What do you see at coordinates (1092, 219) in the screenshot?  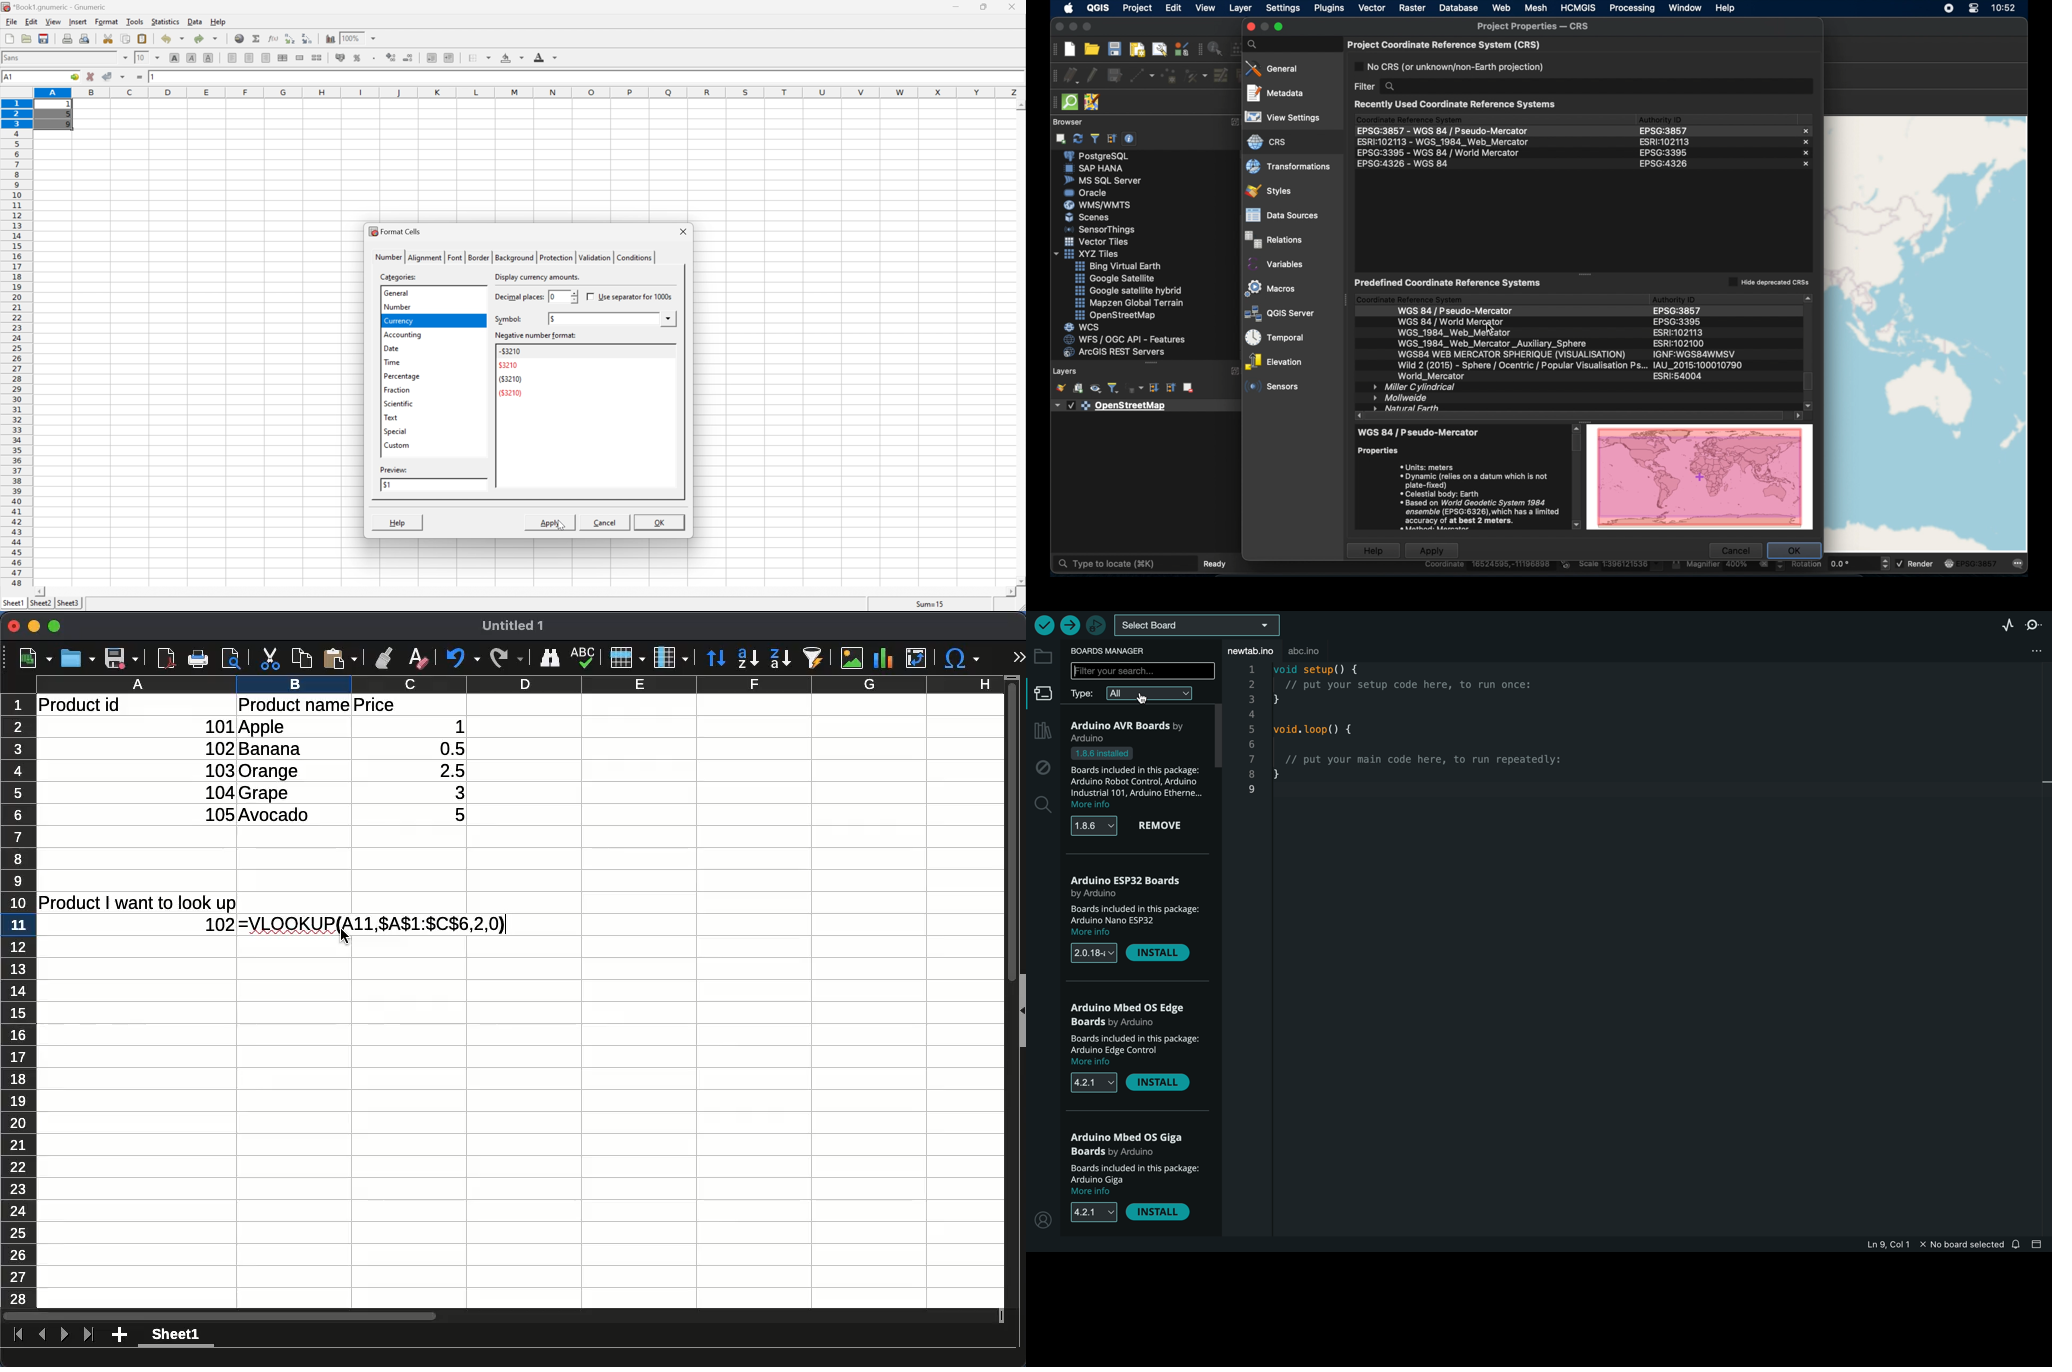 I see `` at bounding box center [1092, 219].